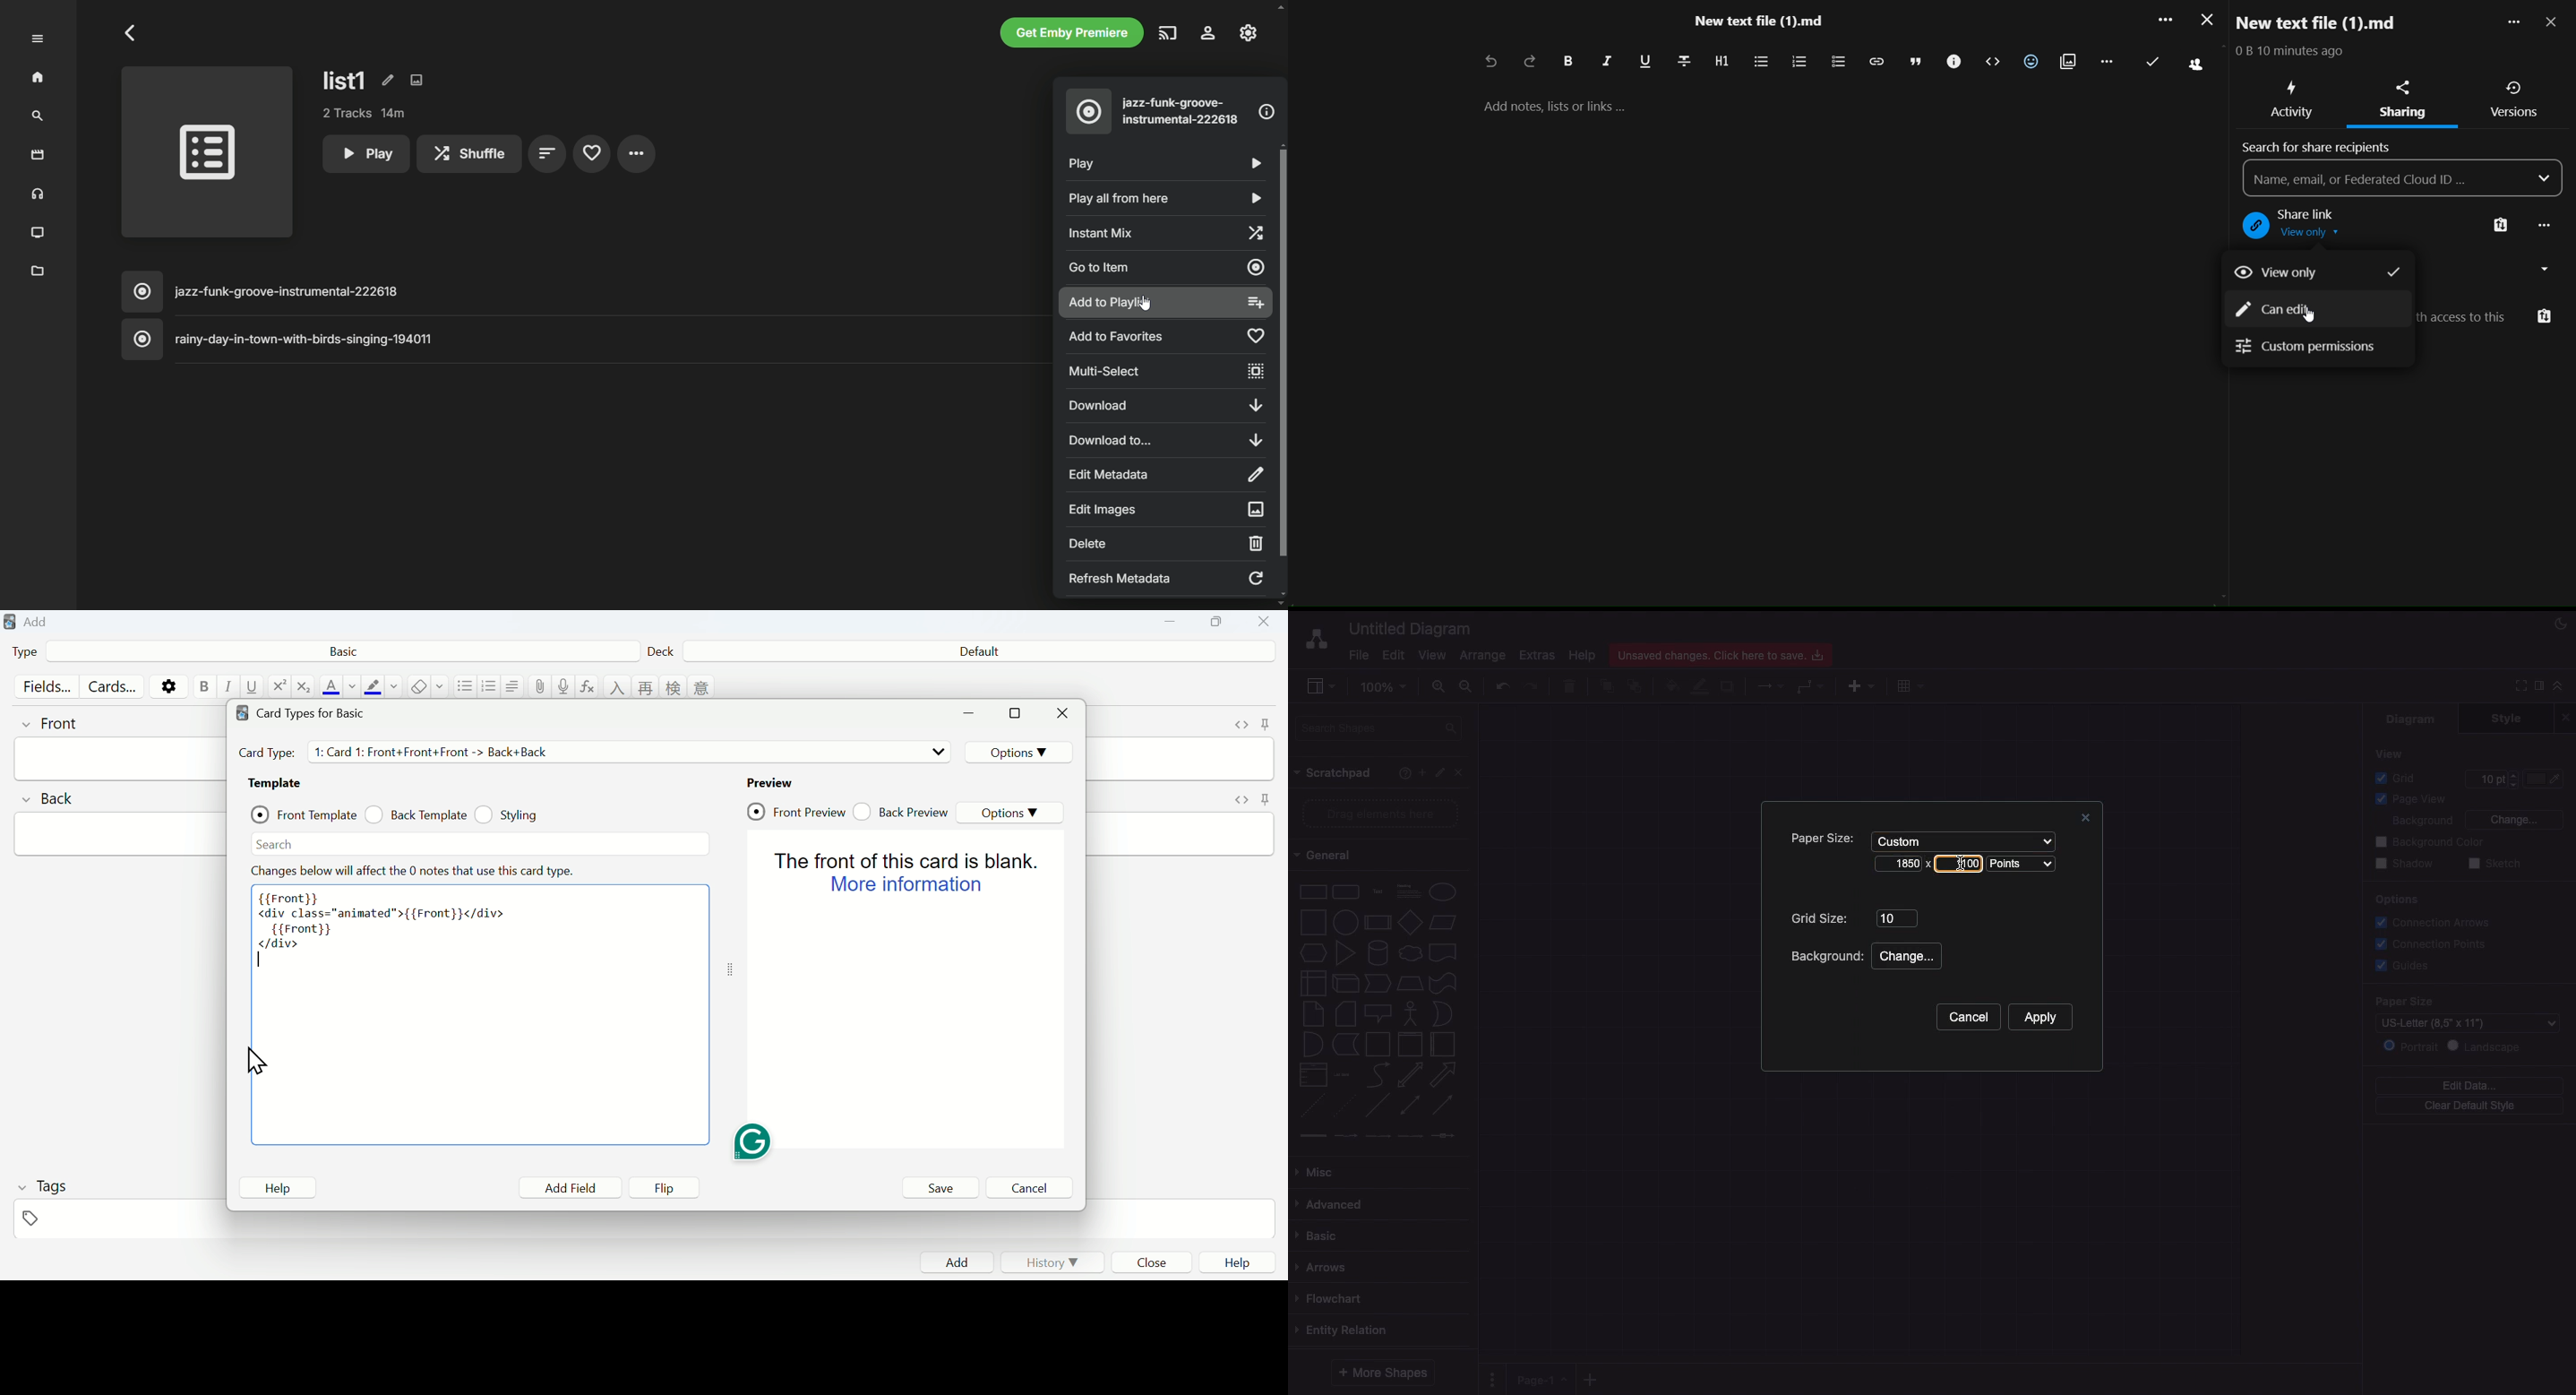  What do you see at coordinates (1345, 1136) in the screenshot?
I see `connector 2` at bounding box center [1345, 1136].